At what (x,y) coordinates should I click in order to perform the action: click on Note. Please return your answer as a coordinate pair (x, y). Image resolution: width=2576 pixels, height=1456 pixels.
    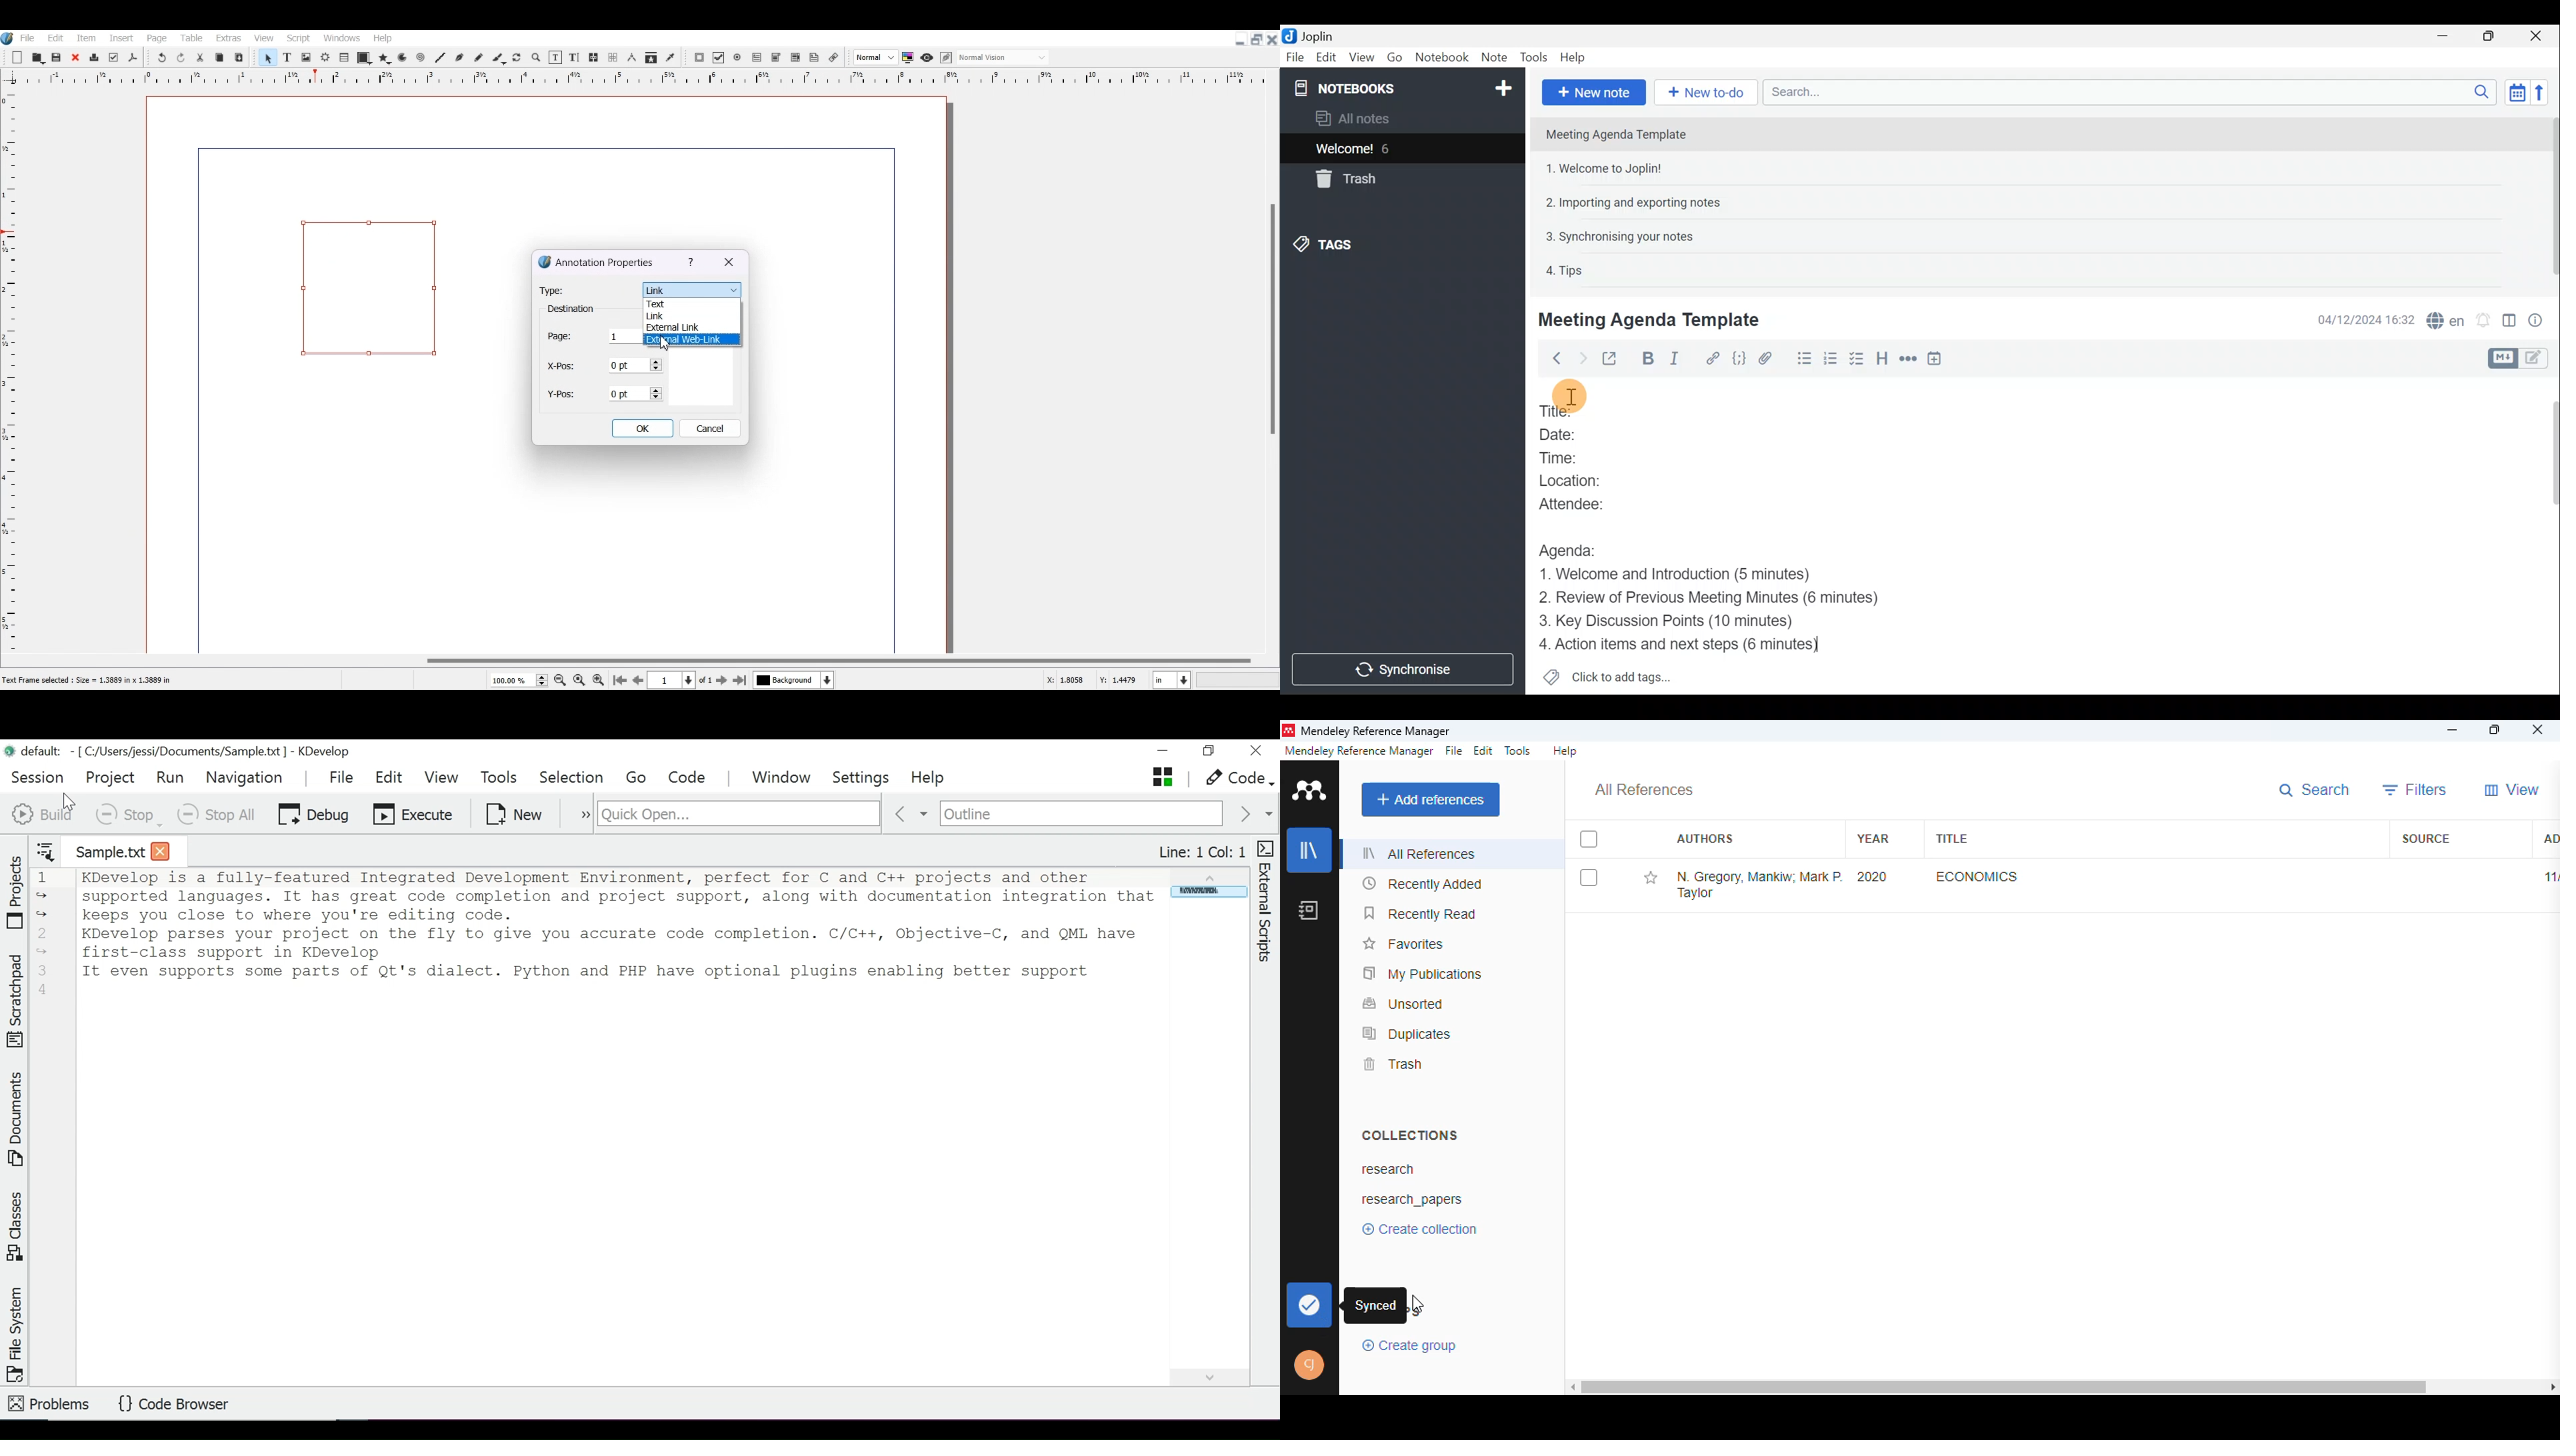
    Looking at the image, I should click on (1493, 55).